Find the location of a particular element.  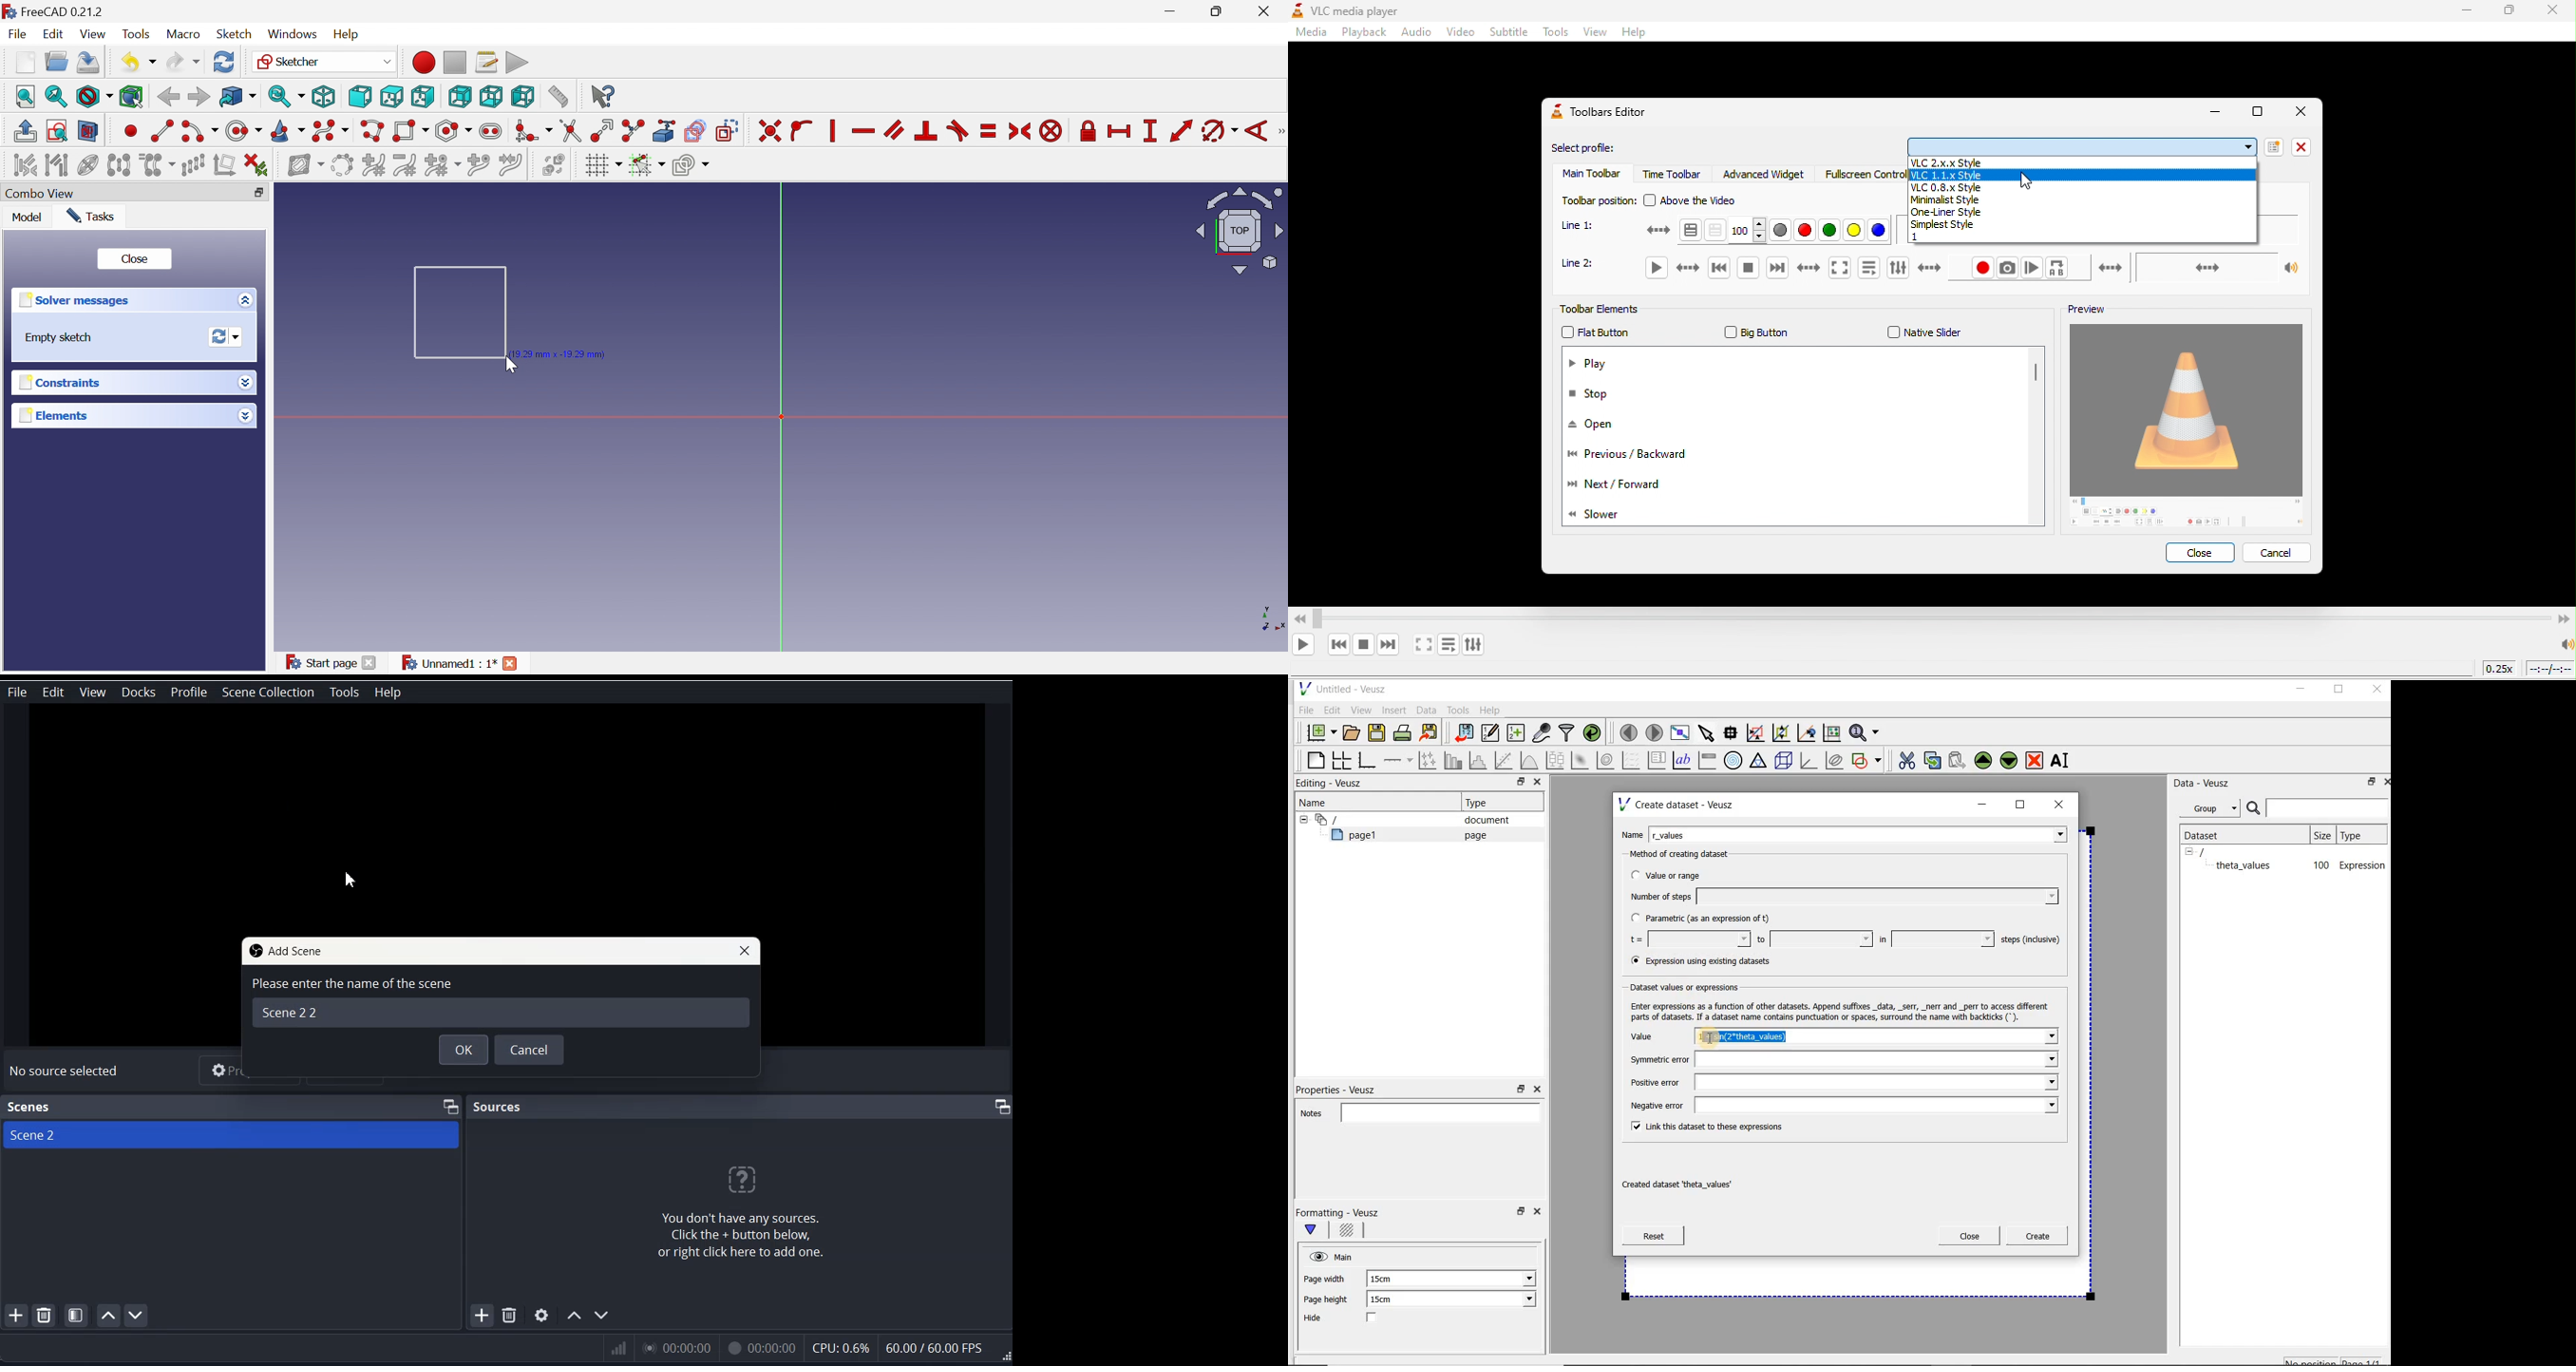

Macros... is located at coordinates (486, 61).